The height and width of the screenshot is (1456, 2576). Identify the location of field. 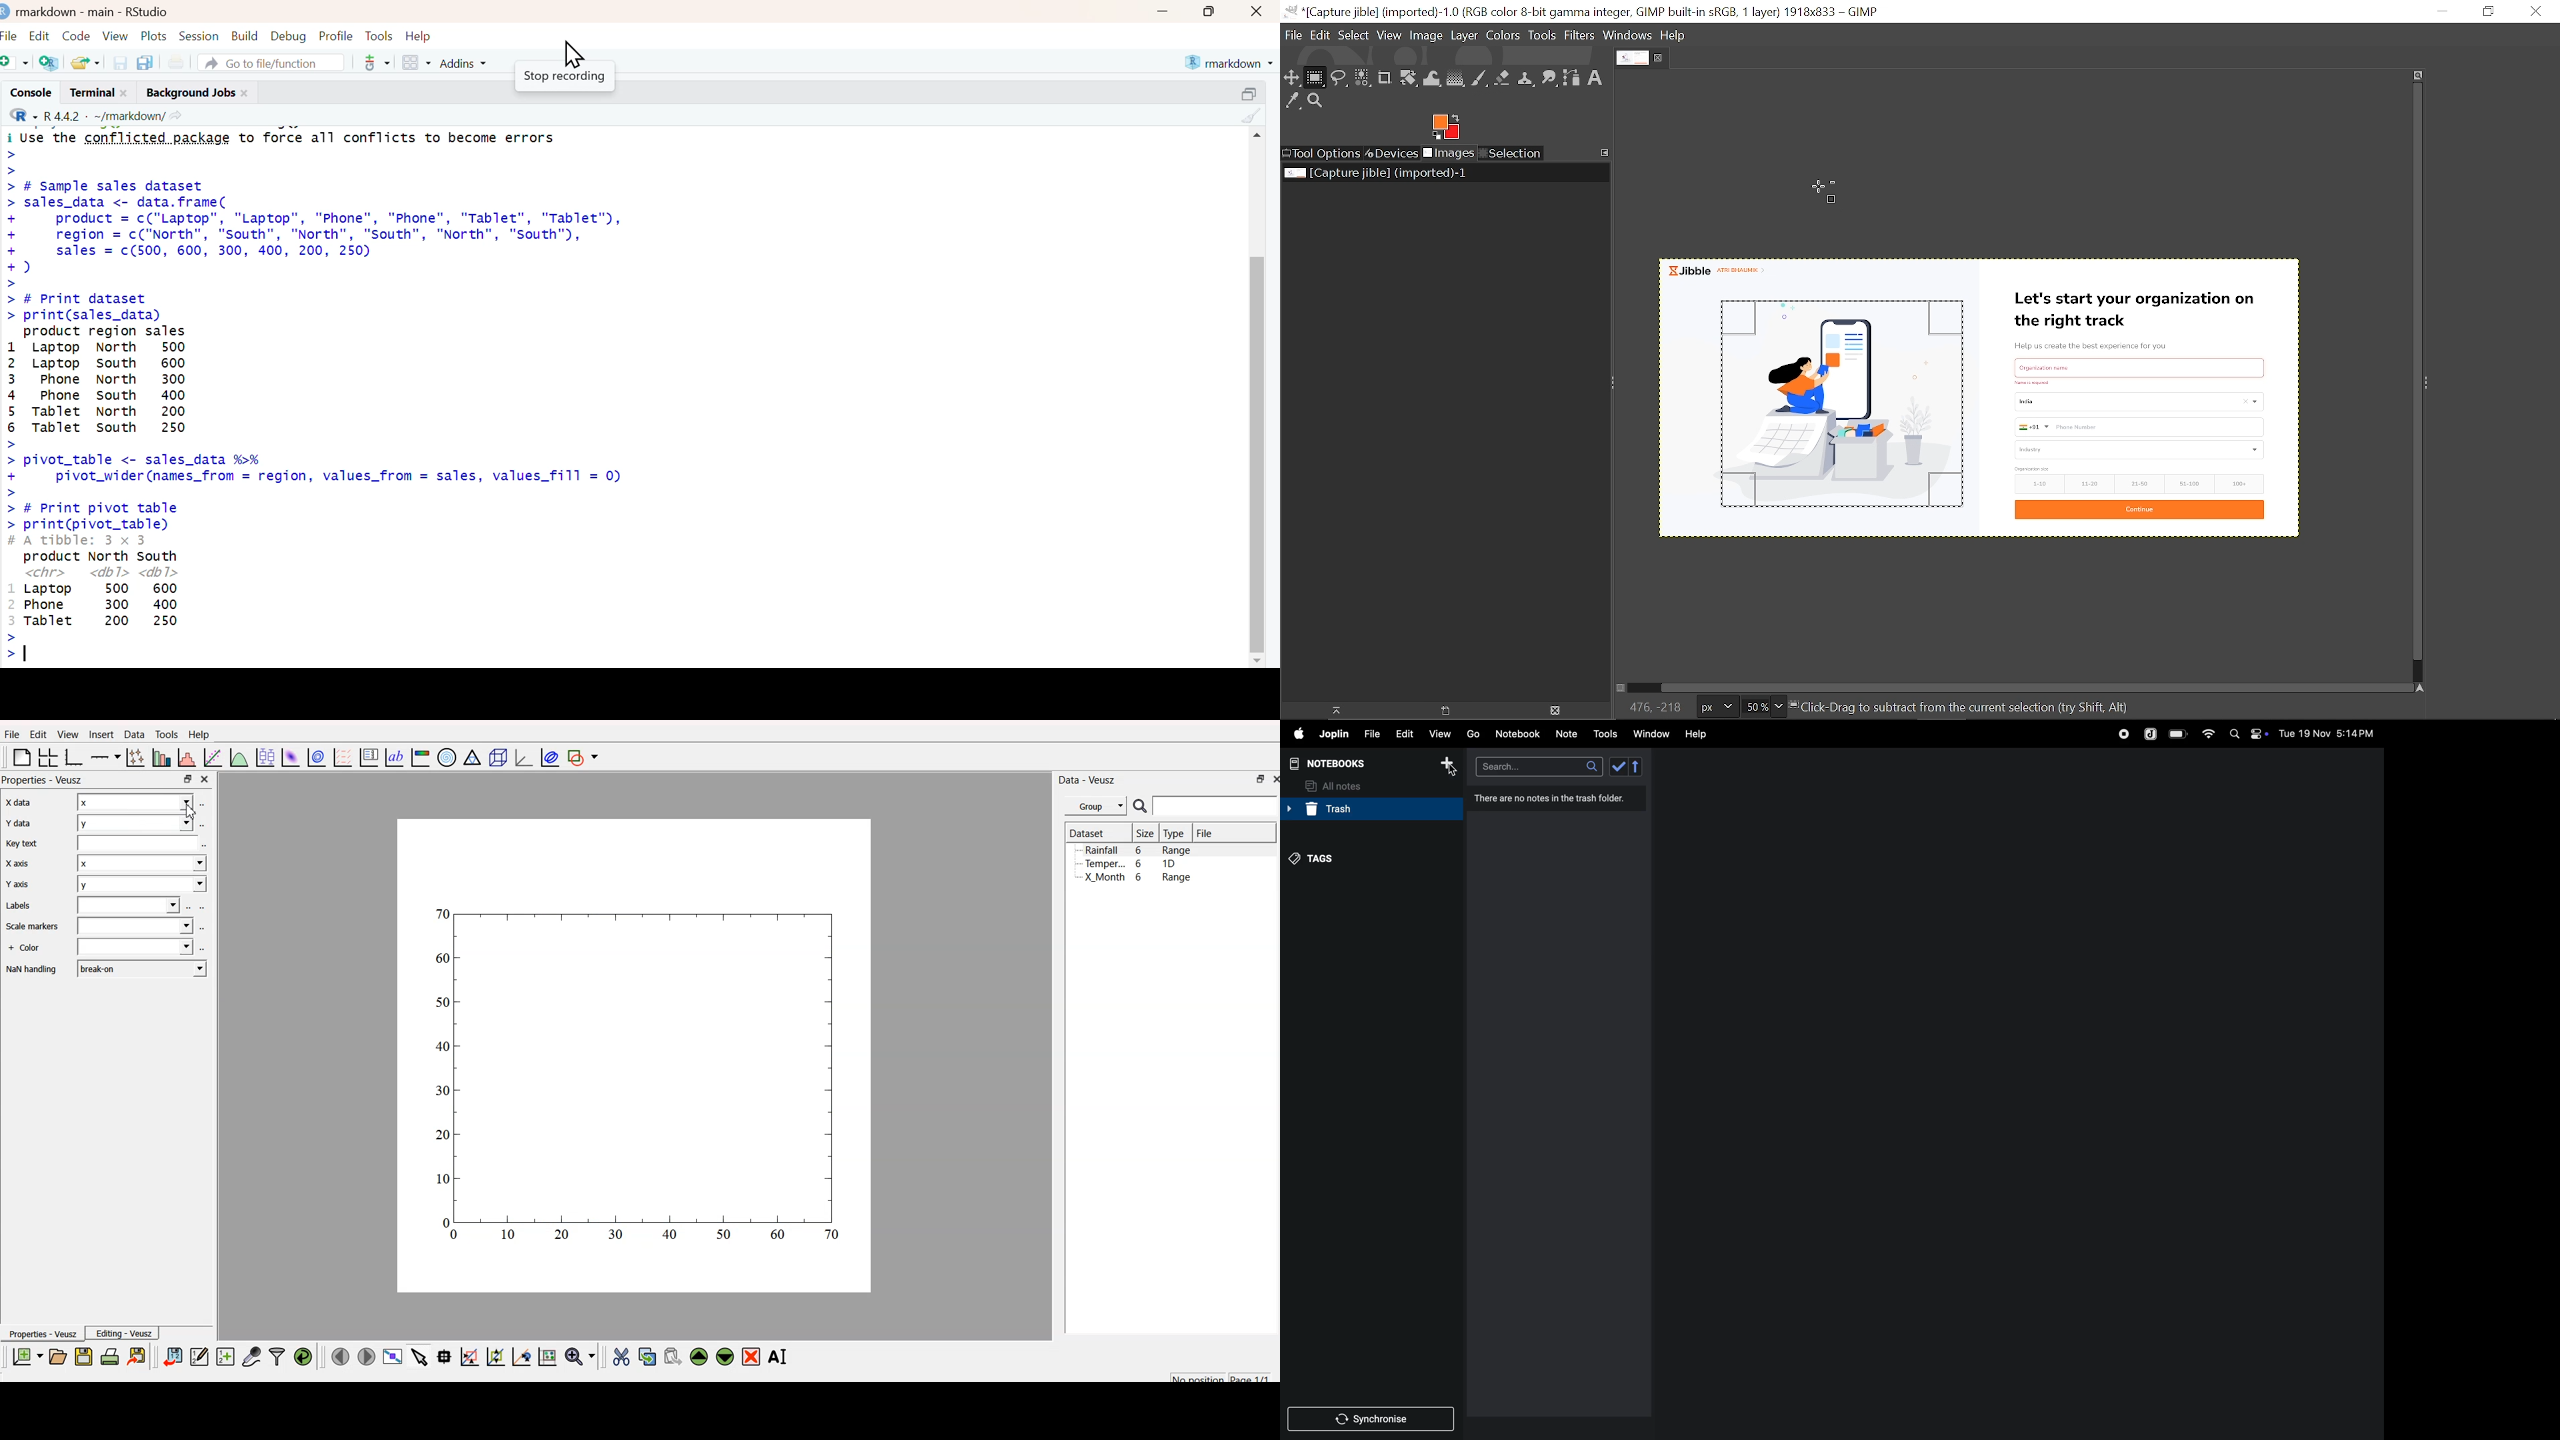
(141, 842).